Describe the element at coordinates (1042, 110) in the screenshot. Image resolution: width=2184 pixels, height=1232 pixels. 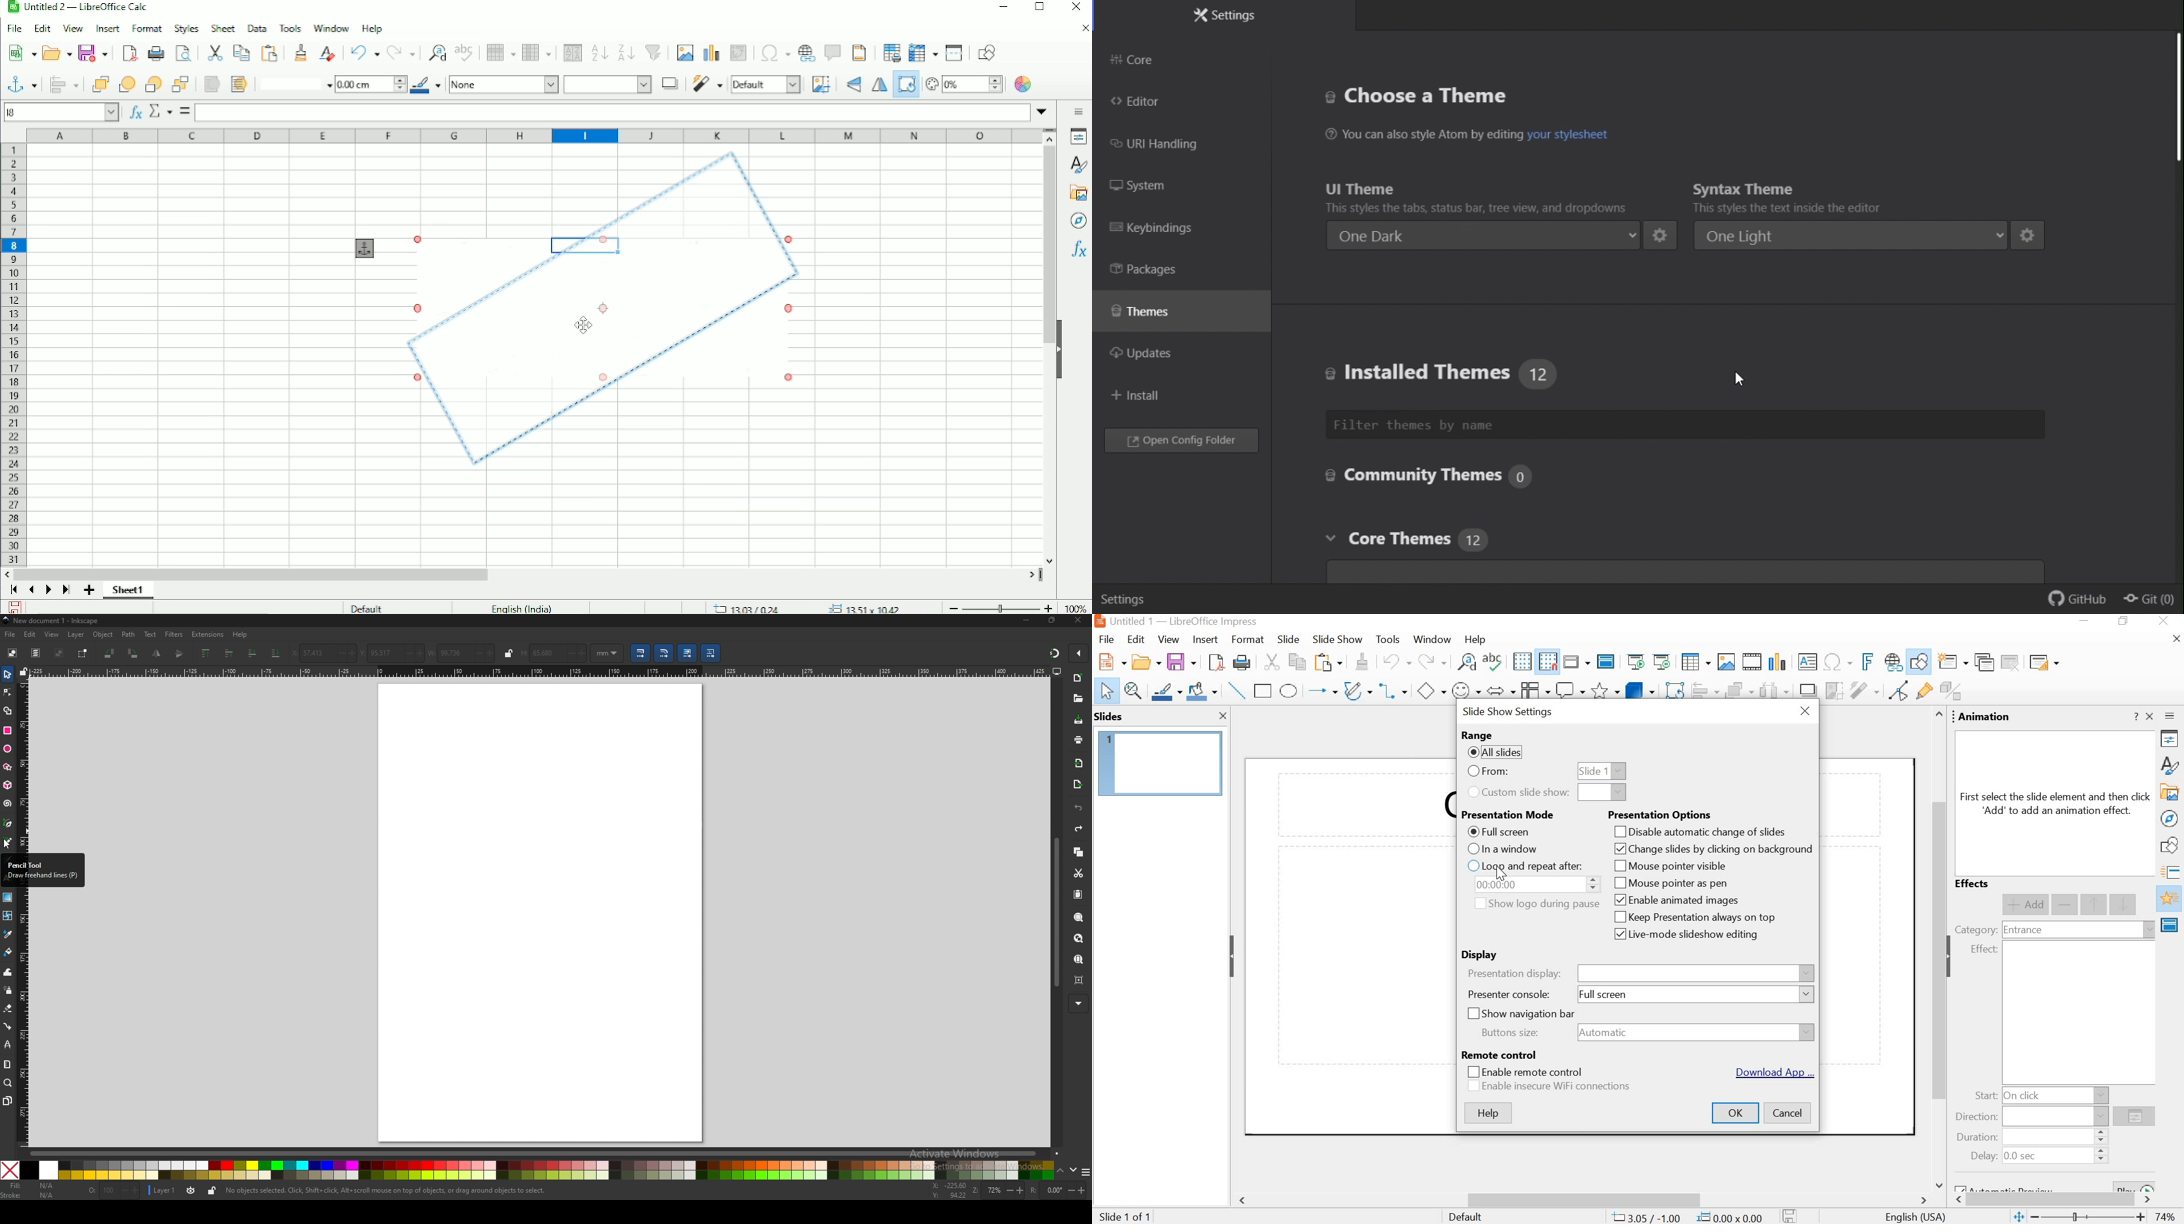
I see `Expand formula bar` at that location.